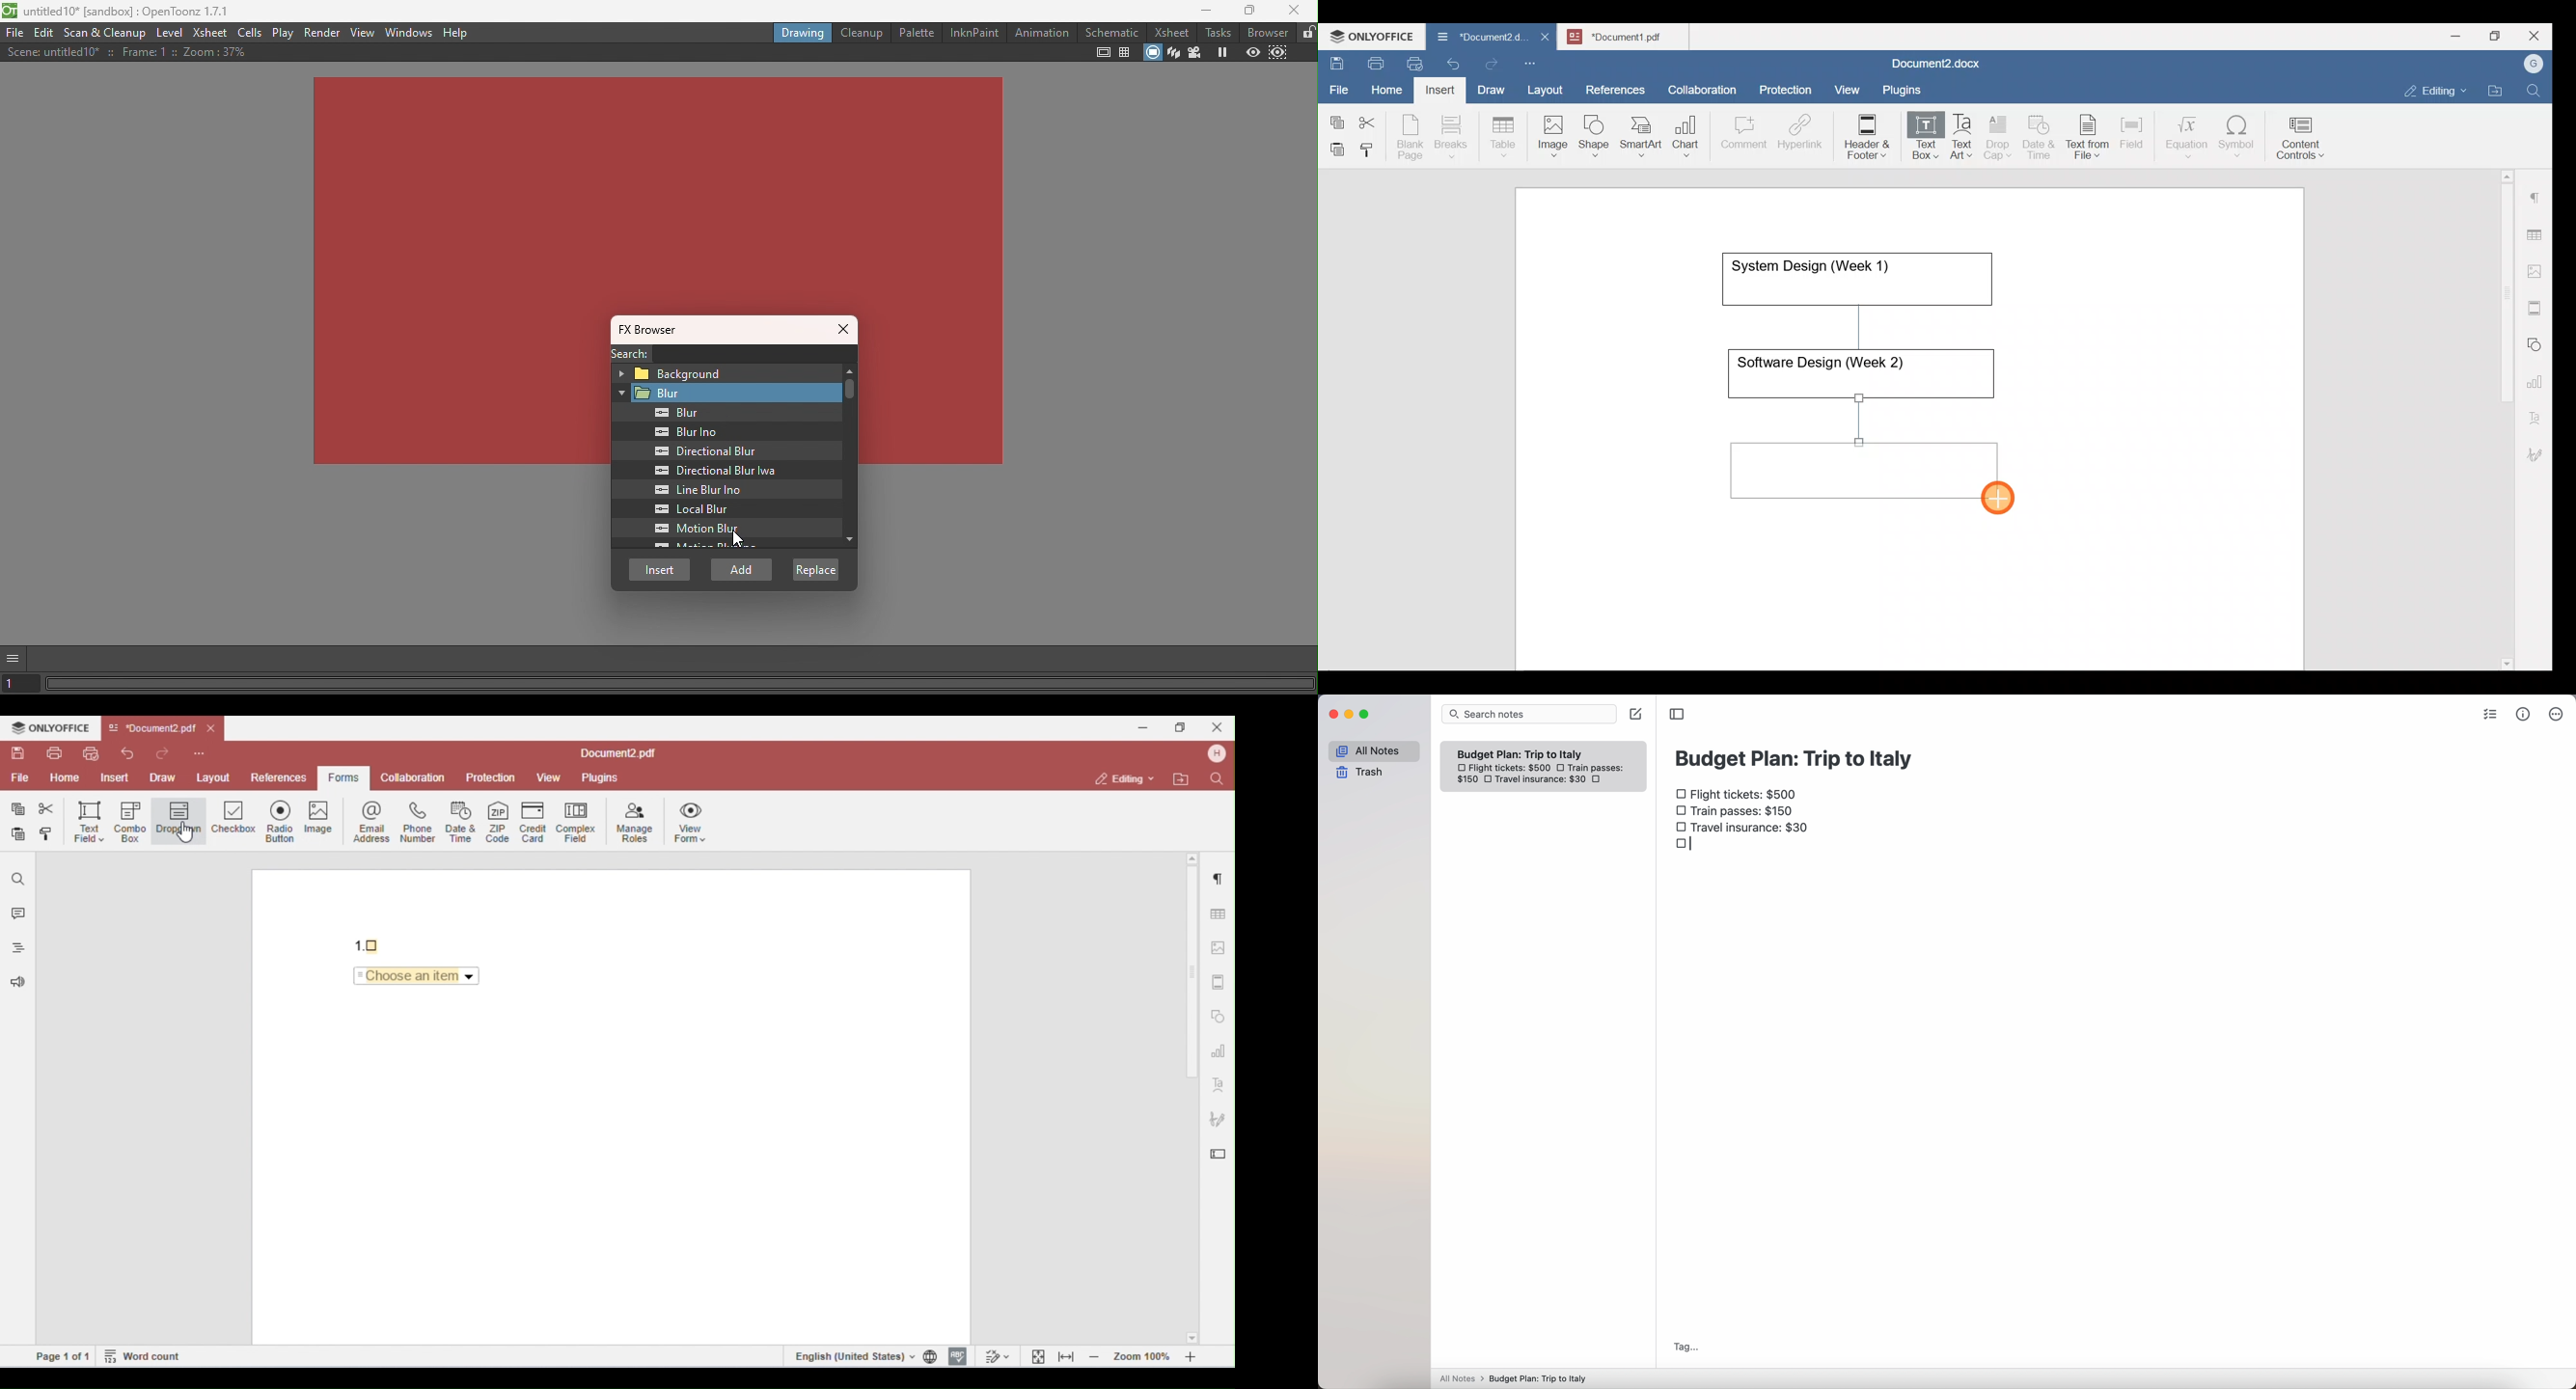 This screenshot has width=2576, height=1400. I want to click on maximize, so click(1367, 714).